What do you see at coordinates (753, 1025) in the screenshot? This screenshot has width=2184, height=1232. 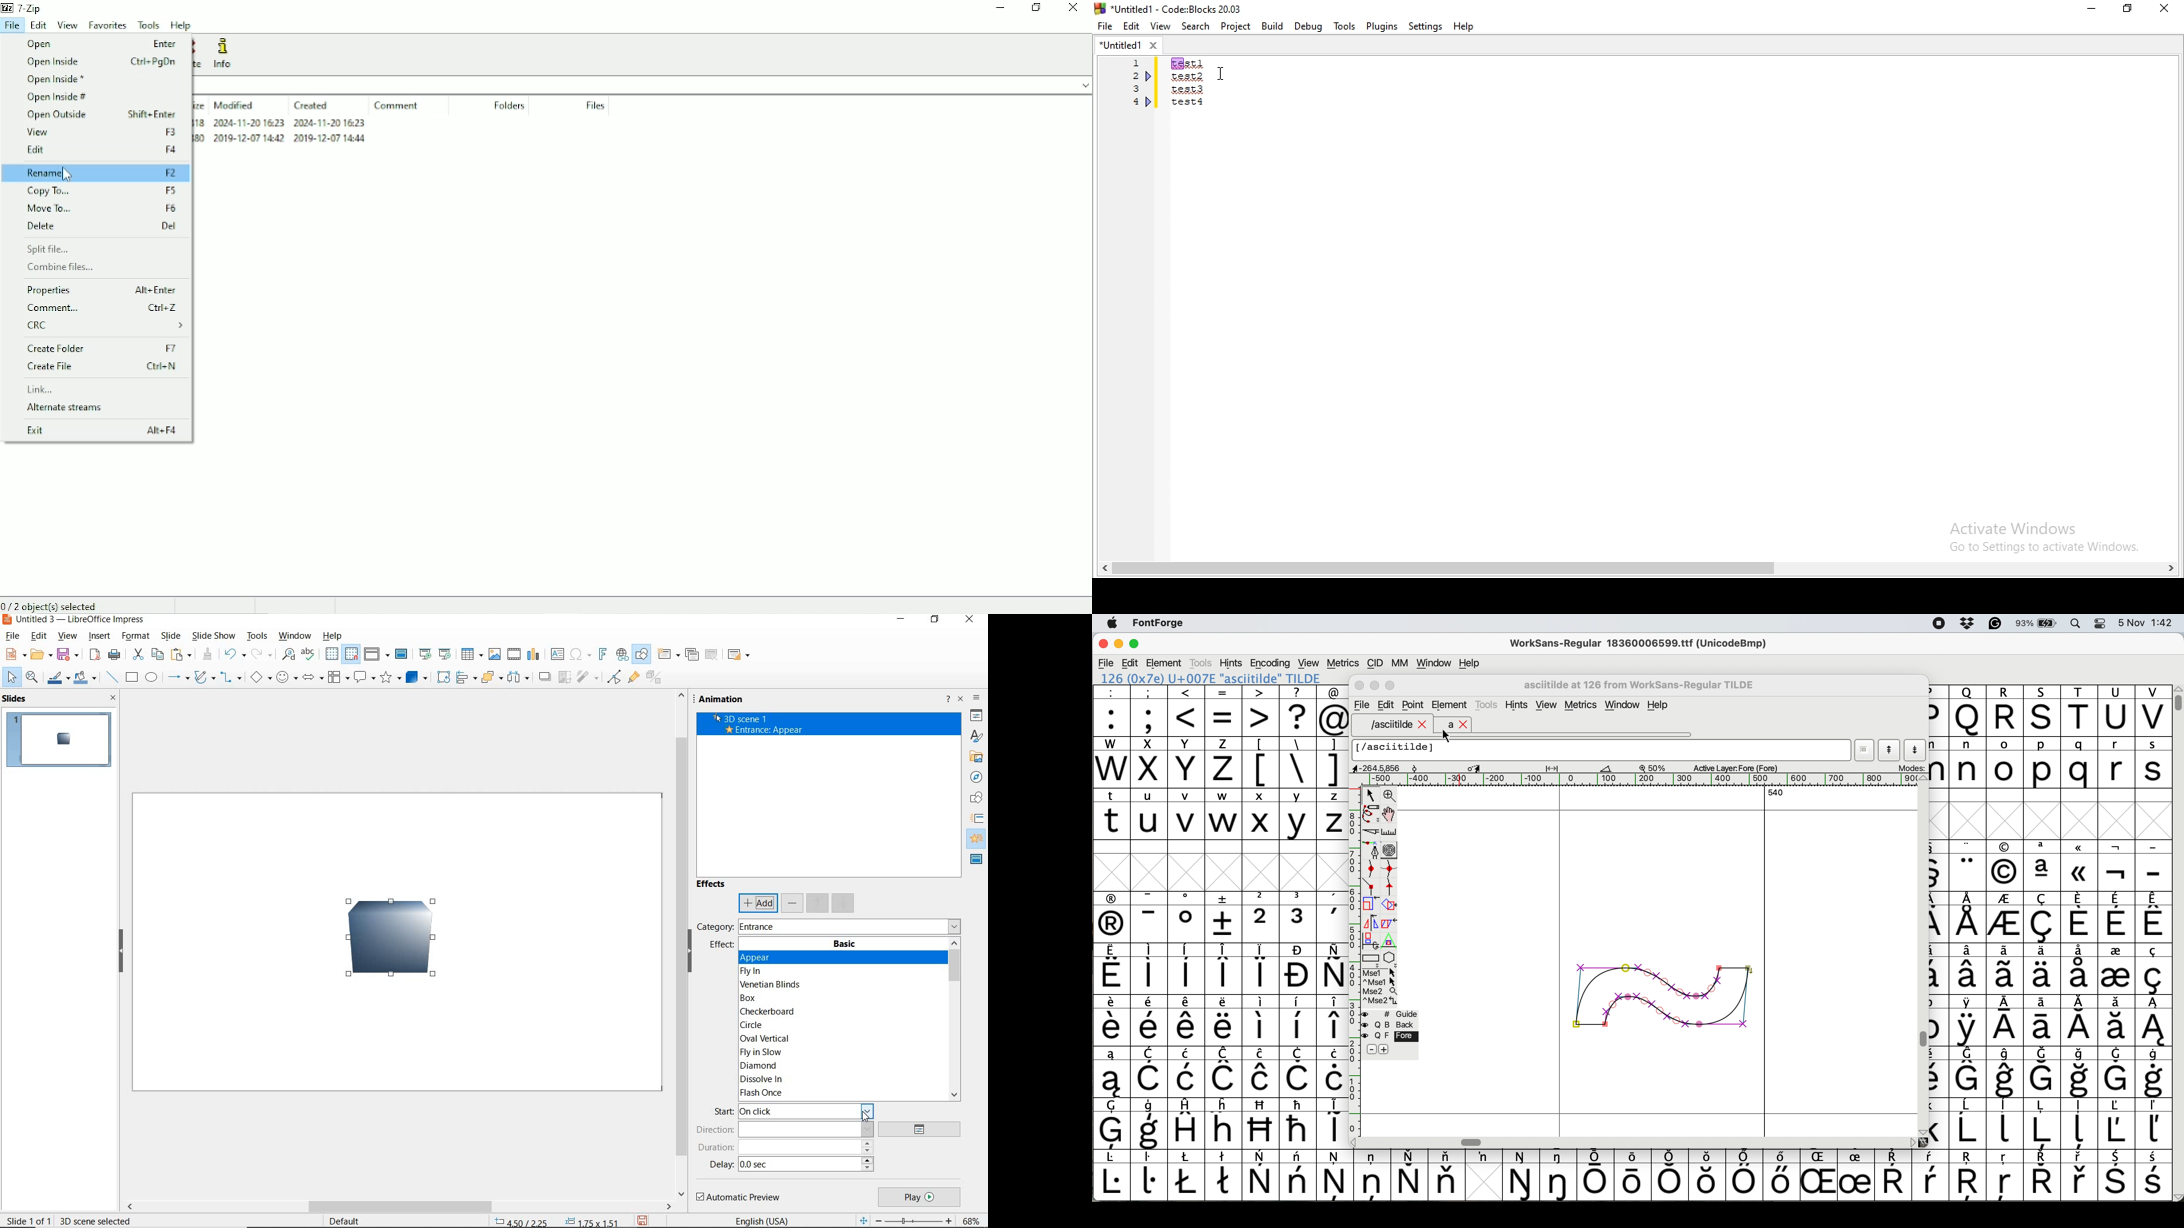 I see `CIRCLE` at bounding box center [753, 1025].